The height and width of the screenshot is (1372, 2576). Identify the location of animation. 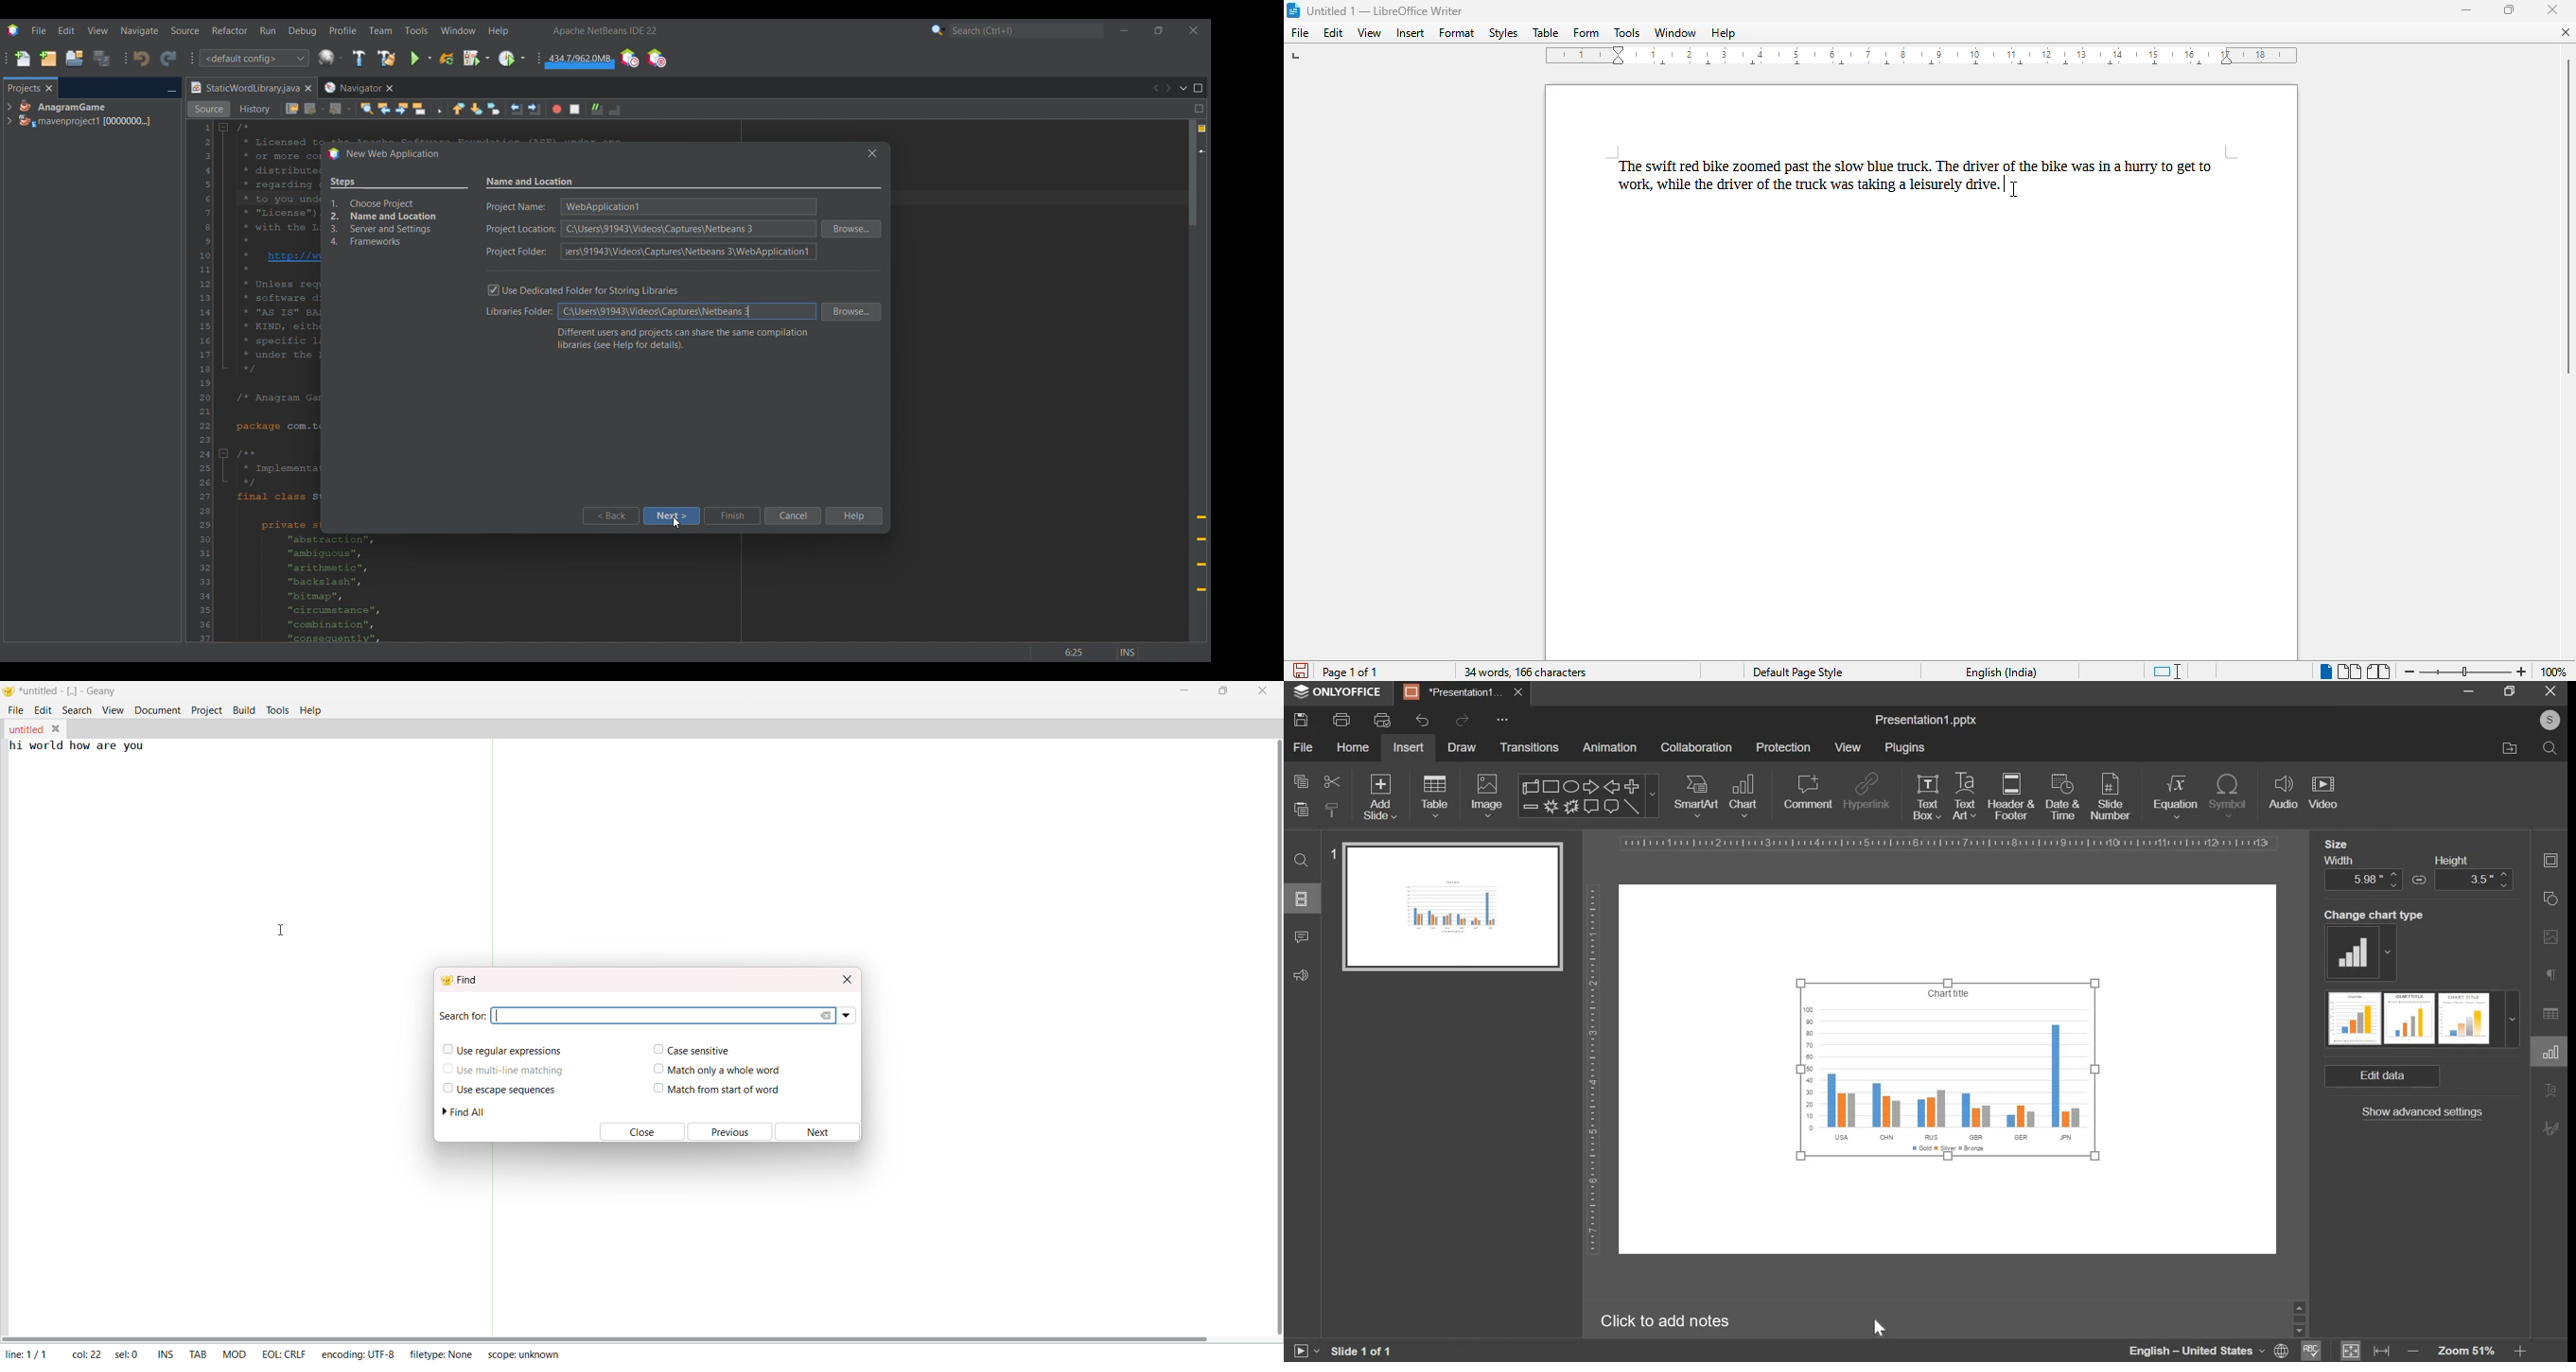
(1615, 747).